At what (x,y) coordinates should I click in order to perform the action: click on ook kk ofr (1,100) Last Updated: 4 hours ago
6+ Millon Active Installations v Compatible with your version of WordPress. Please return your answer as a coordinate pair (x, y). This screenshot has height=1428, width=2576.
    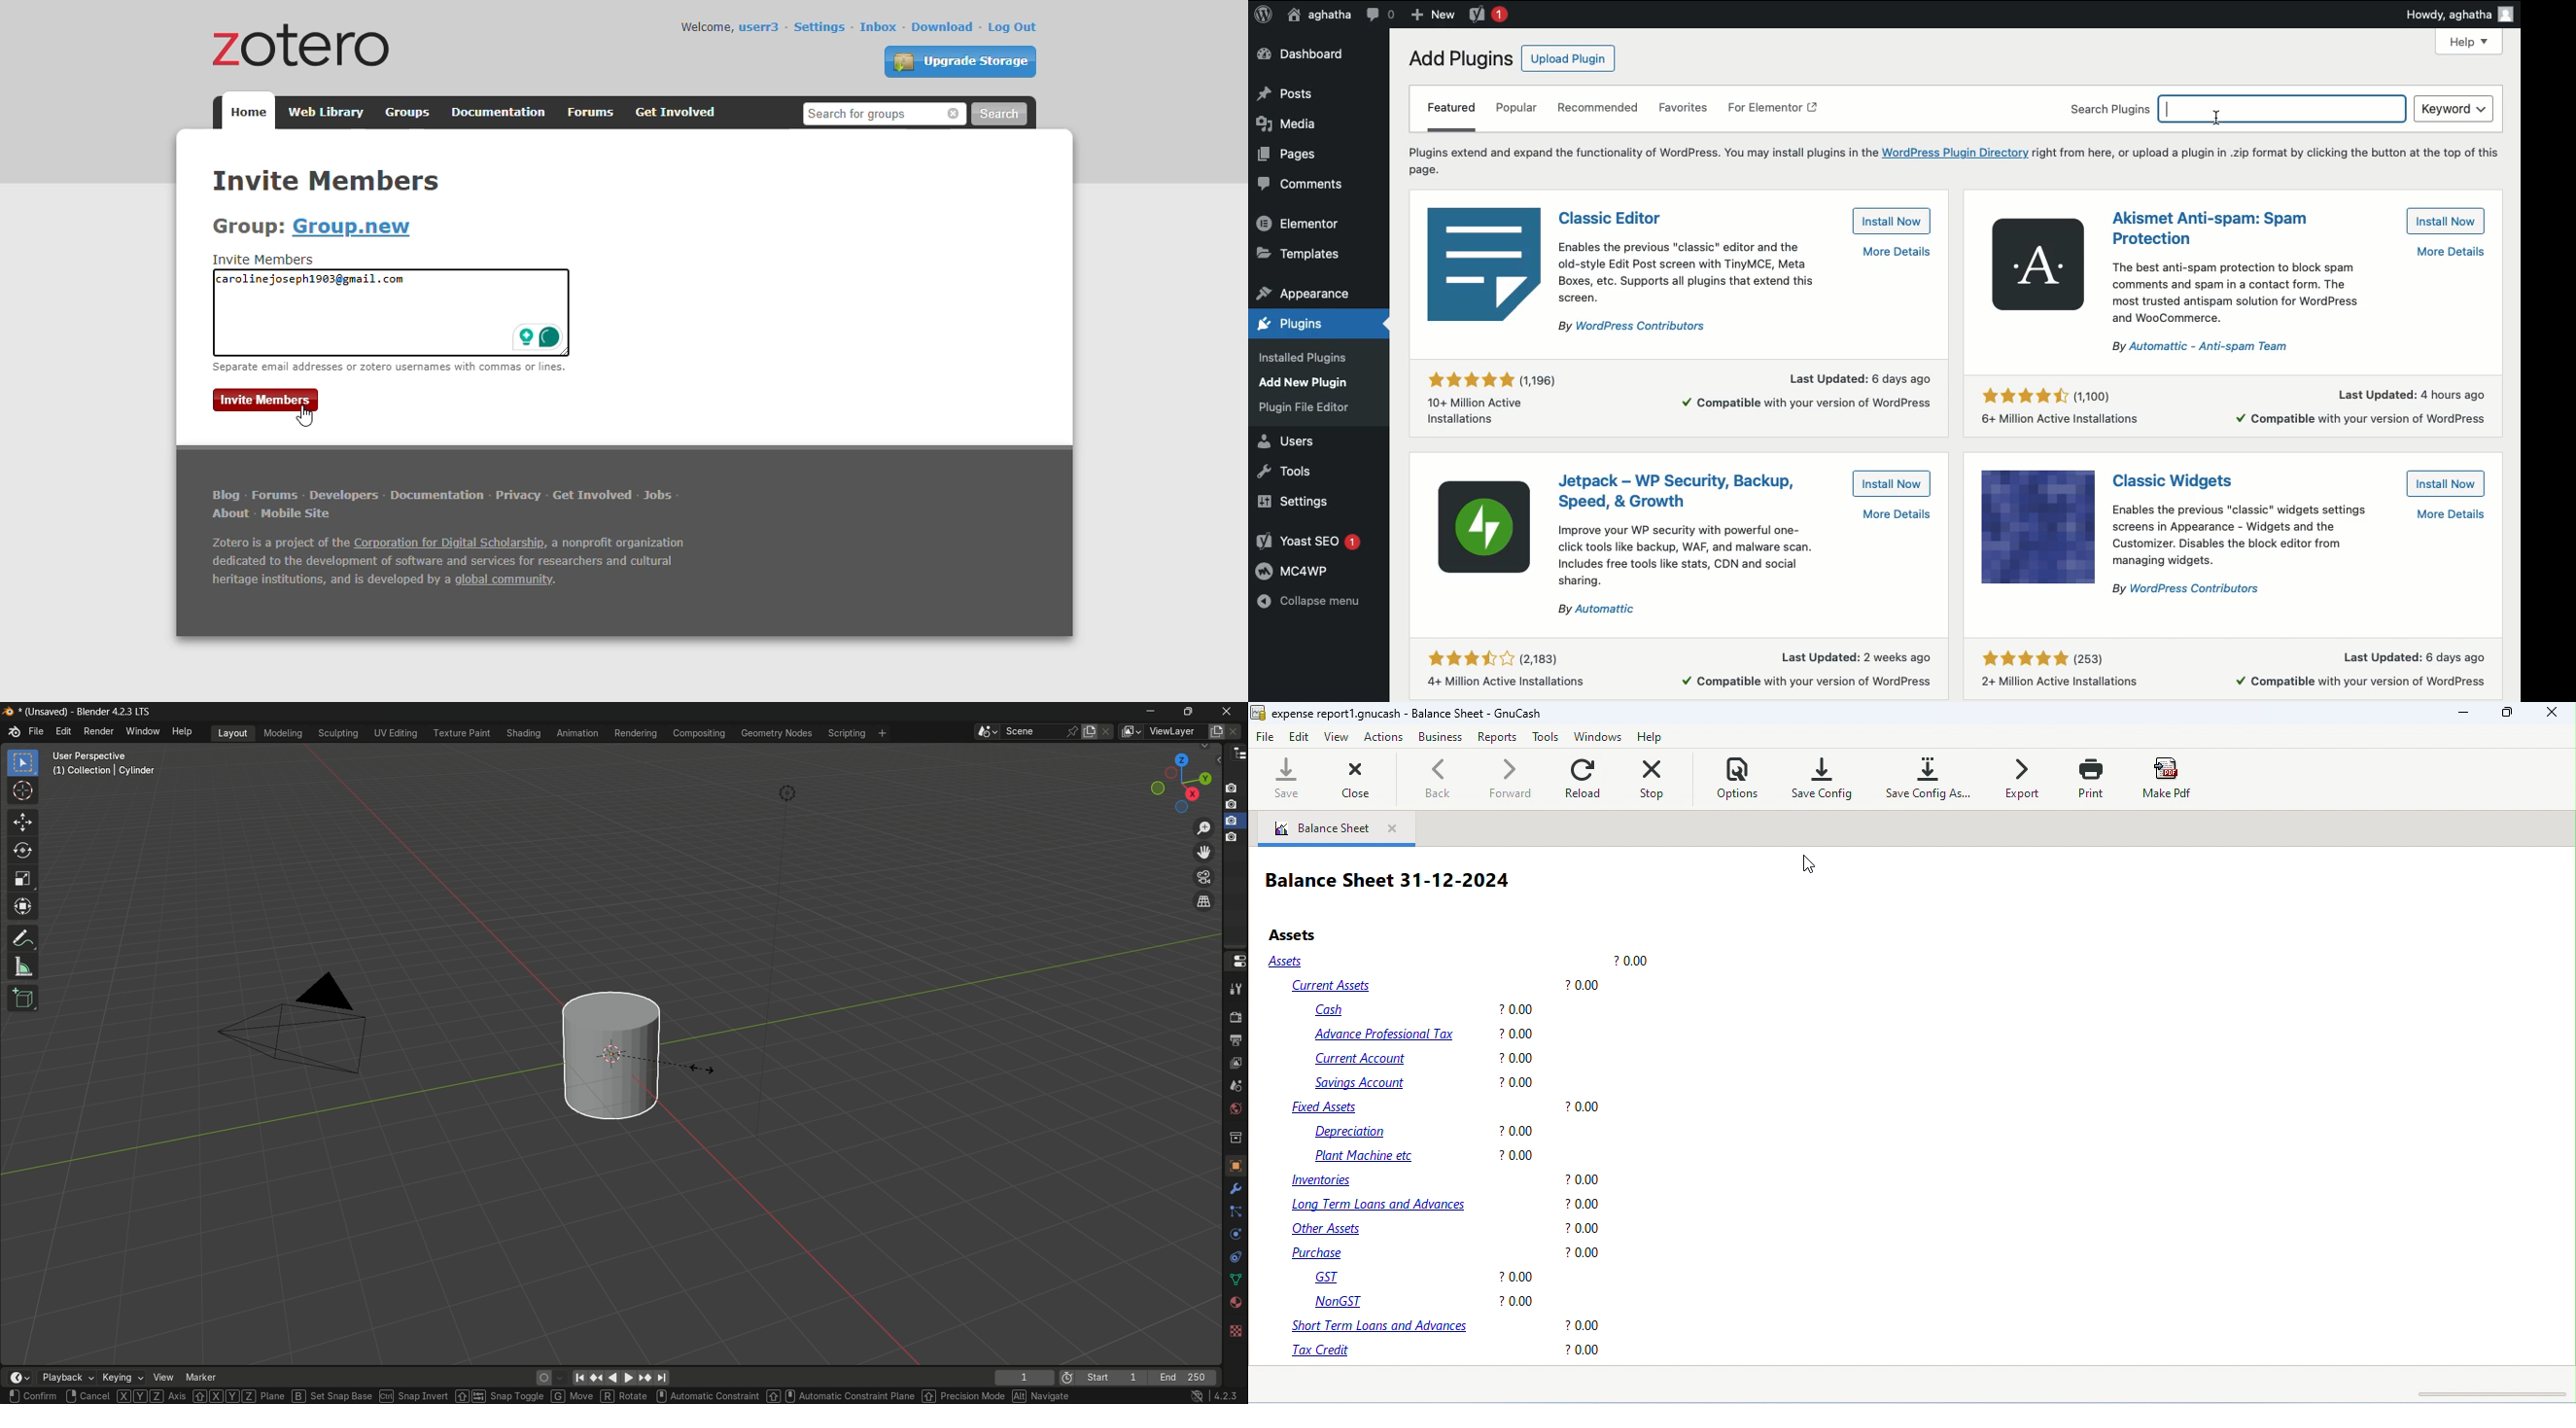
    Looking at the image, I should click on (2240, 406).